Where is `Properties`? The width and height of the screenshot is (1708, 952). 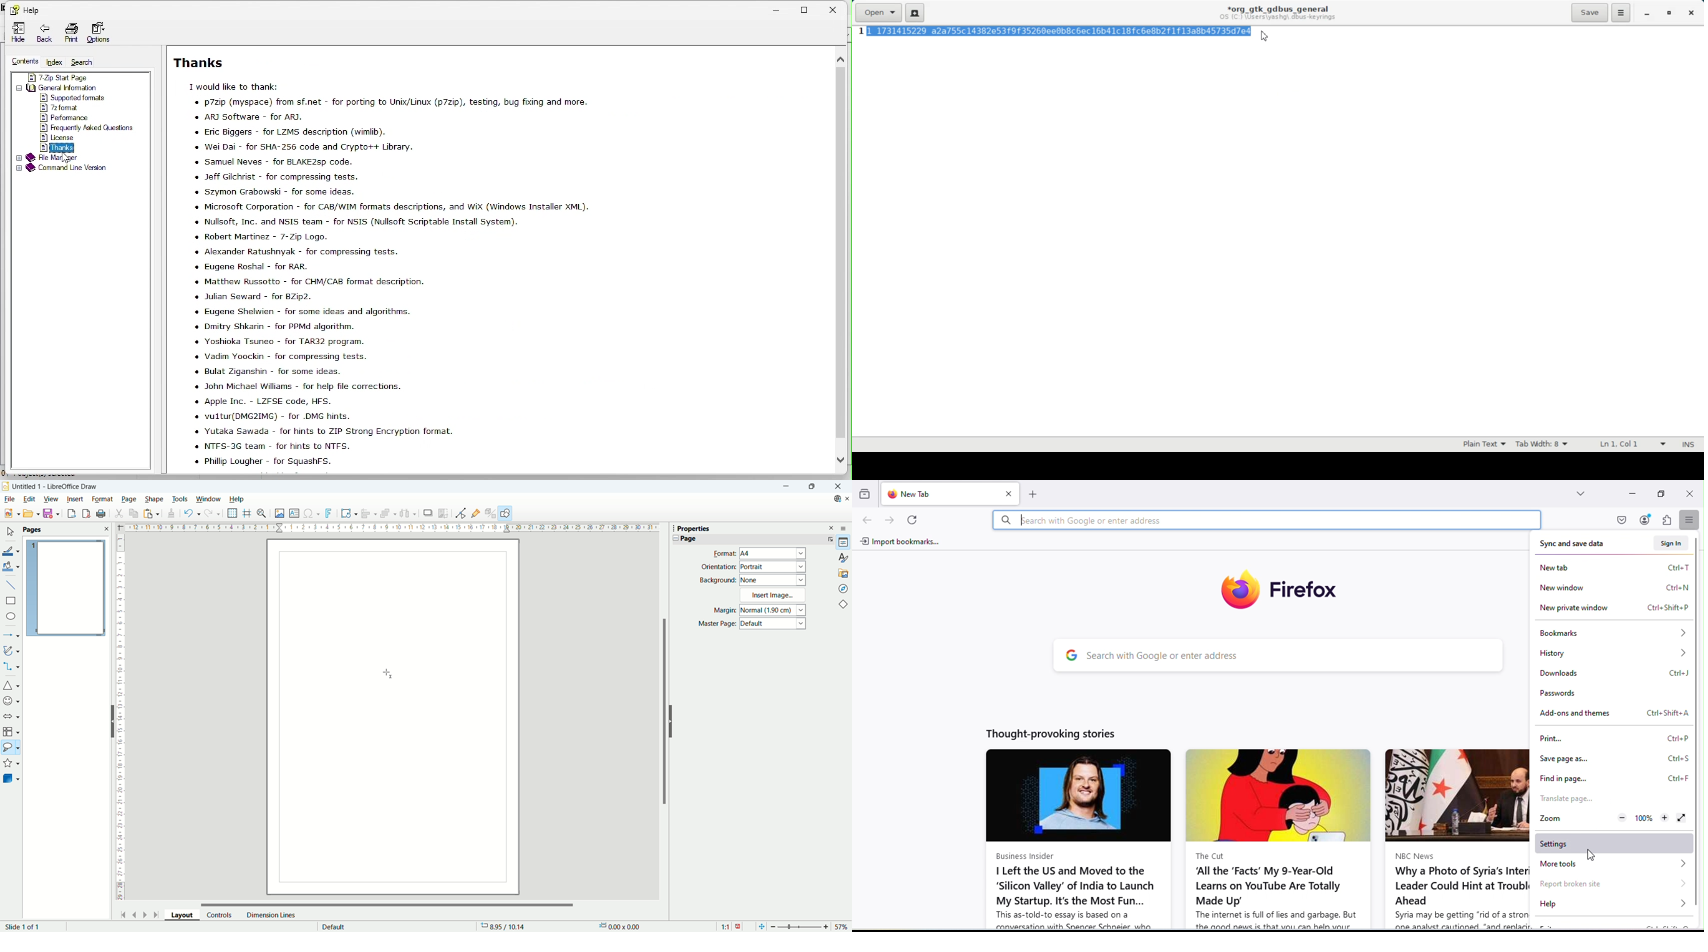
Properties is located at coordinates (844, 543).